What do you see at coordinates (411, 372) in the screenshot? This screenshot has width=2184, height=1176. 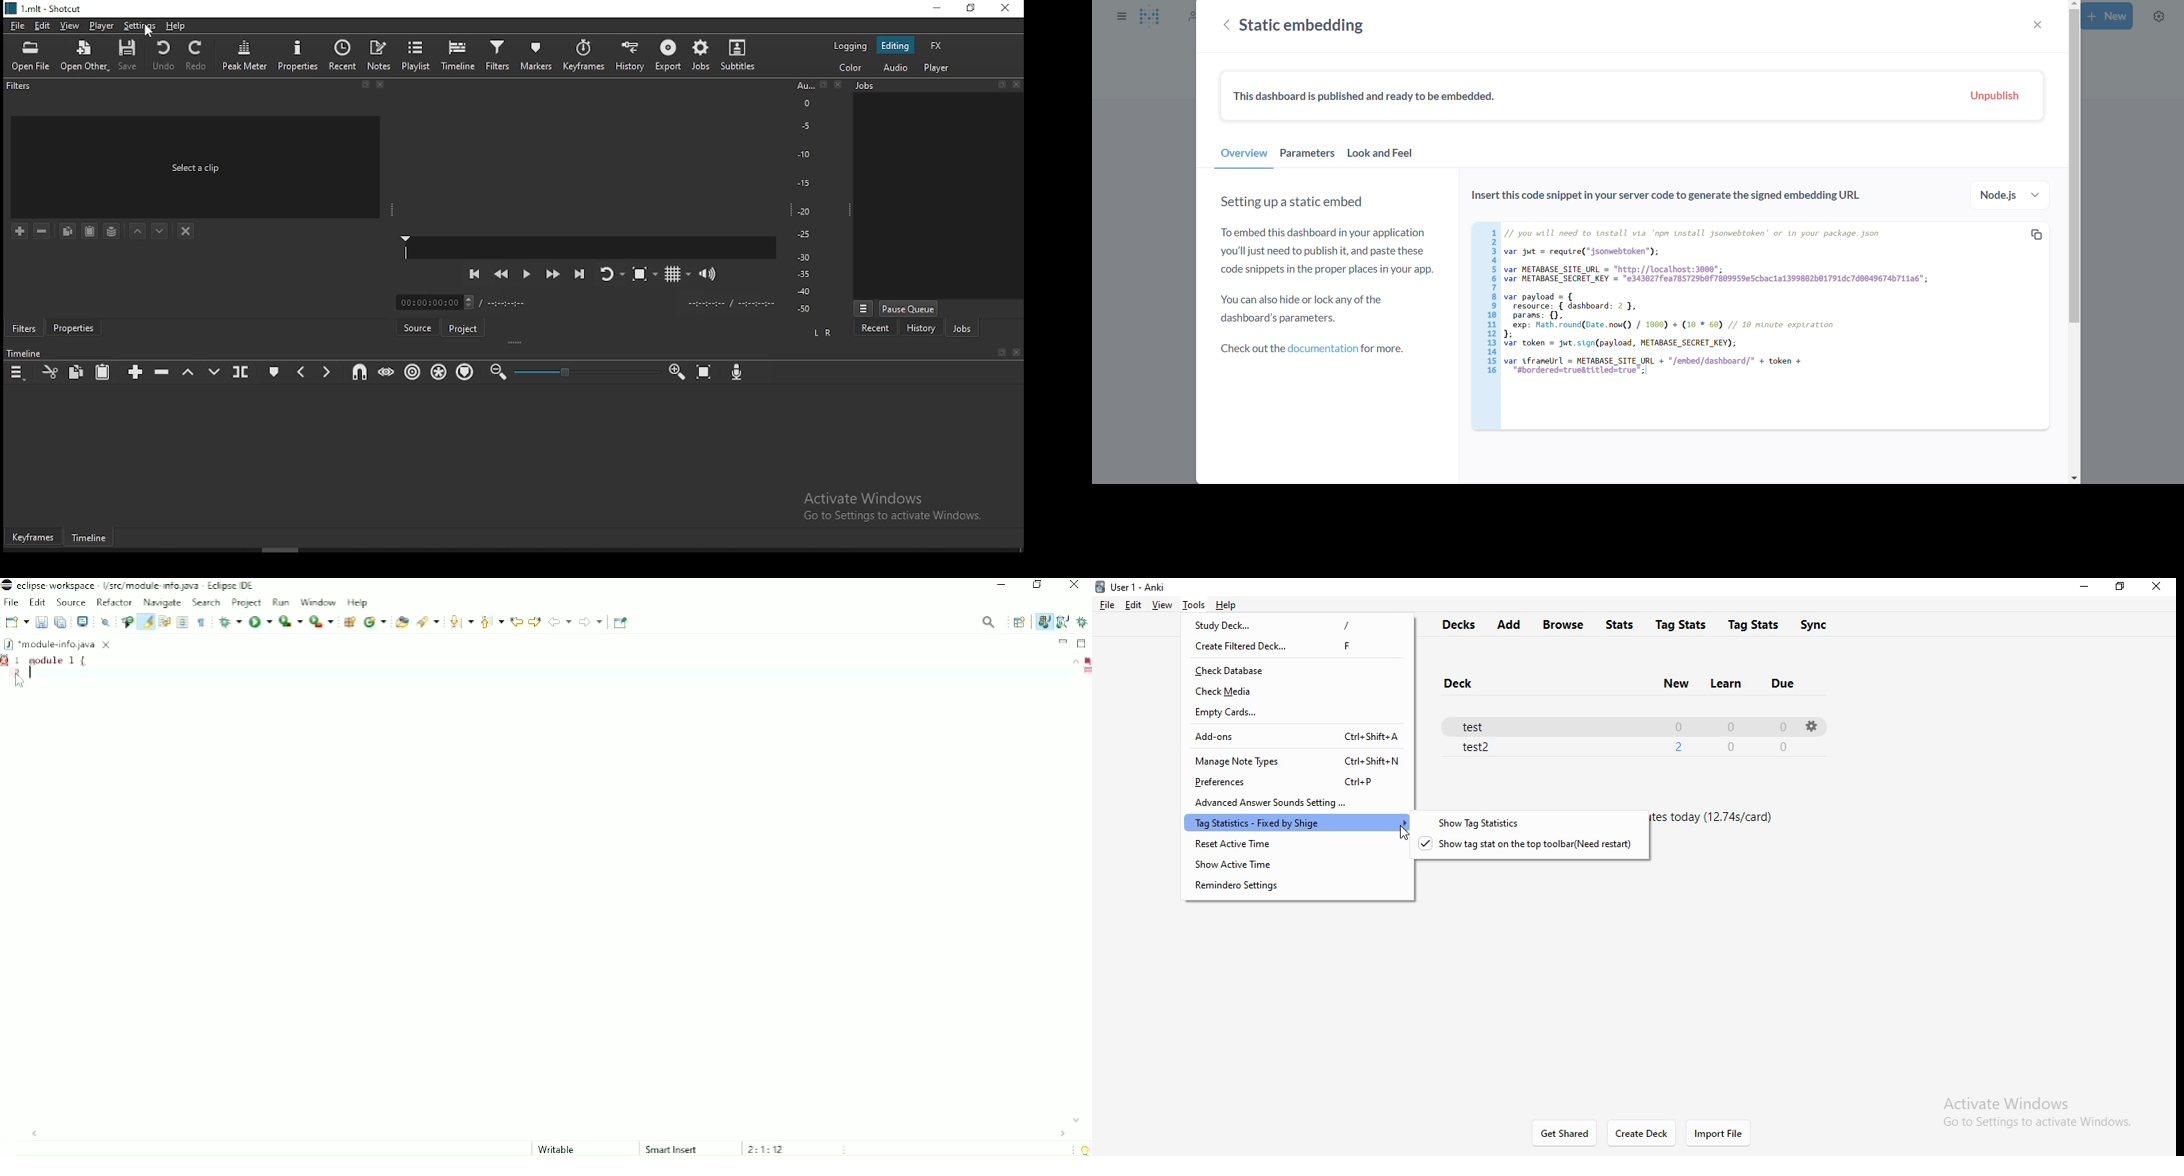 I see `ripple` at bounding box center [411, 372].